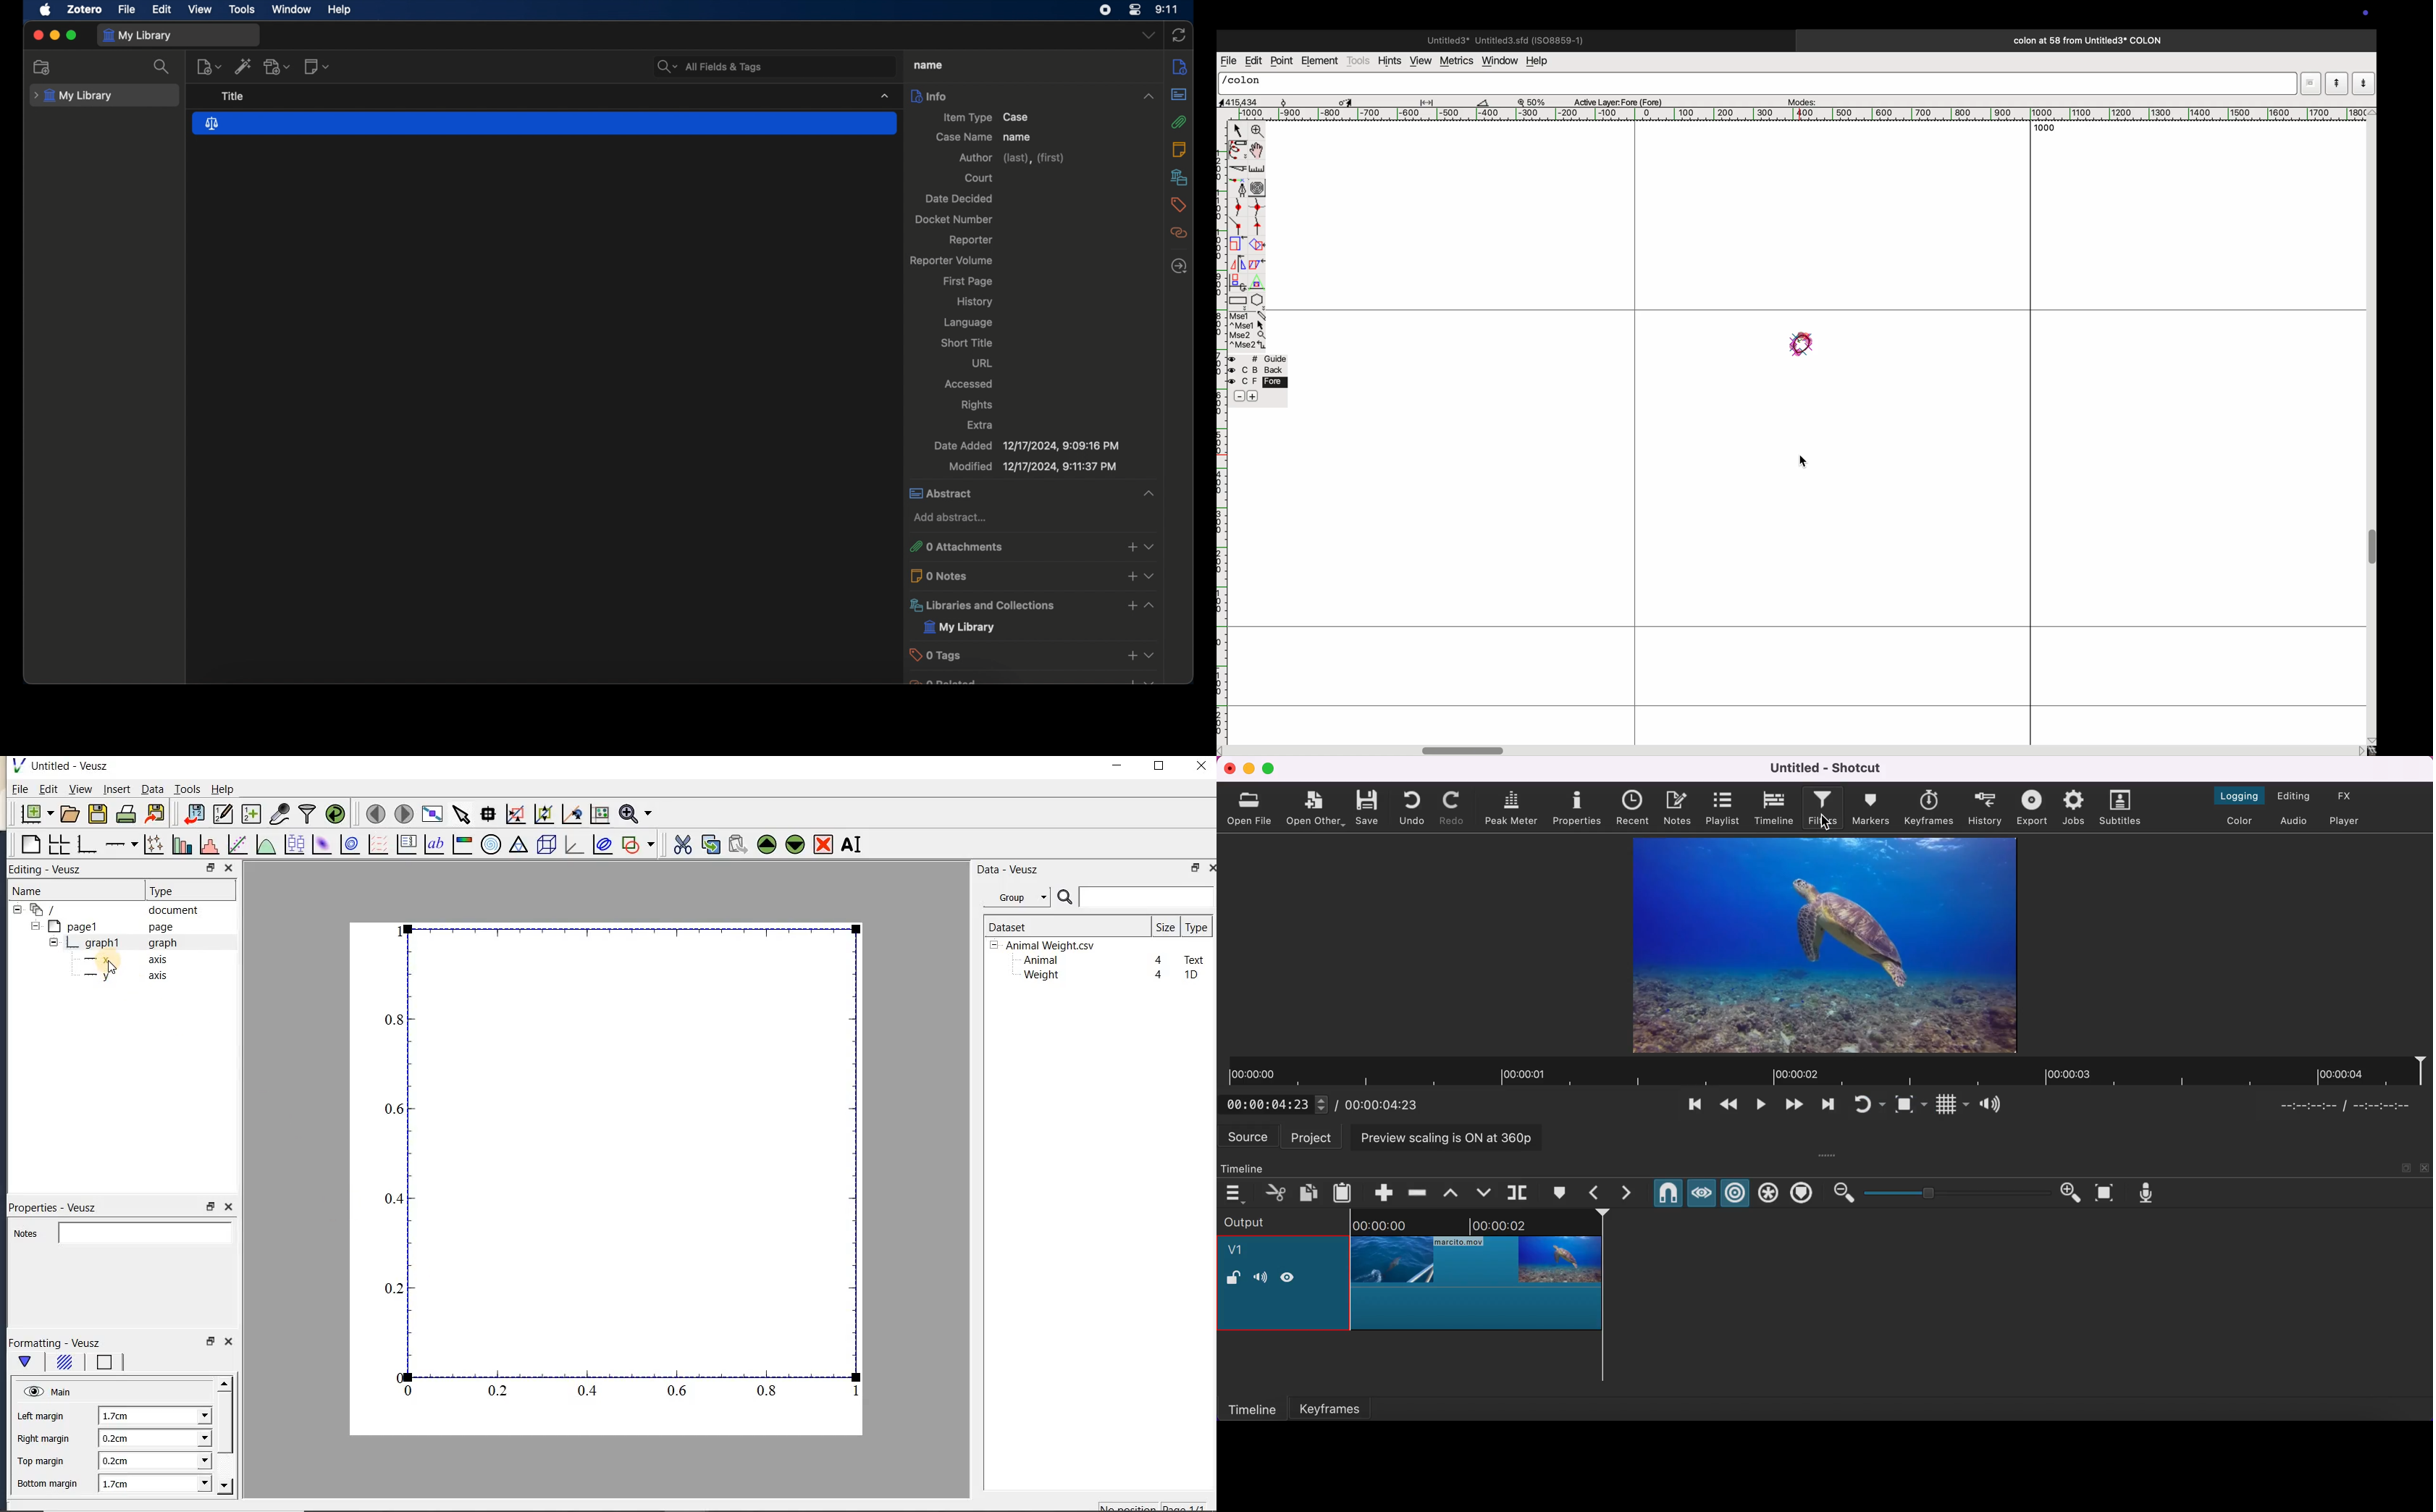  I want to click on reload linked datasets, so click(335, 812).